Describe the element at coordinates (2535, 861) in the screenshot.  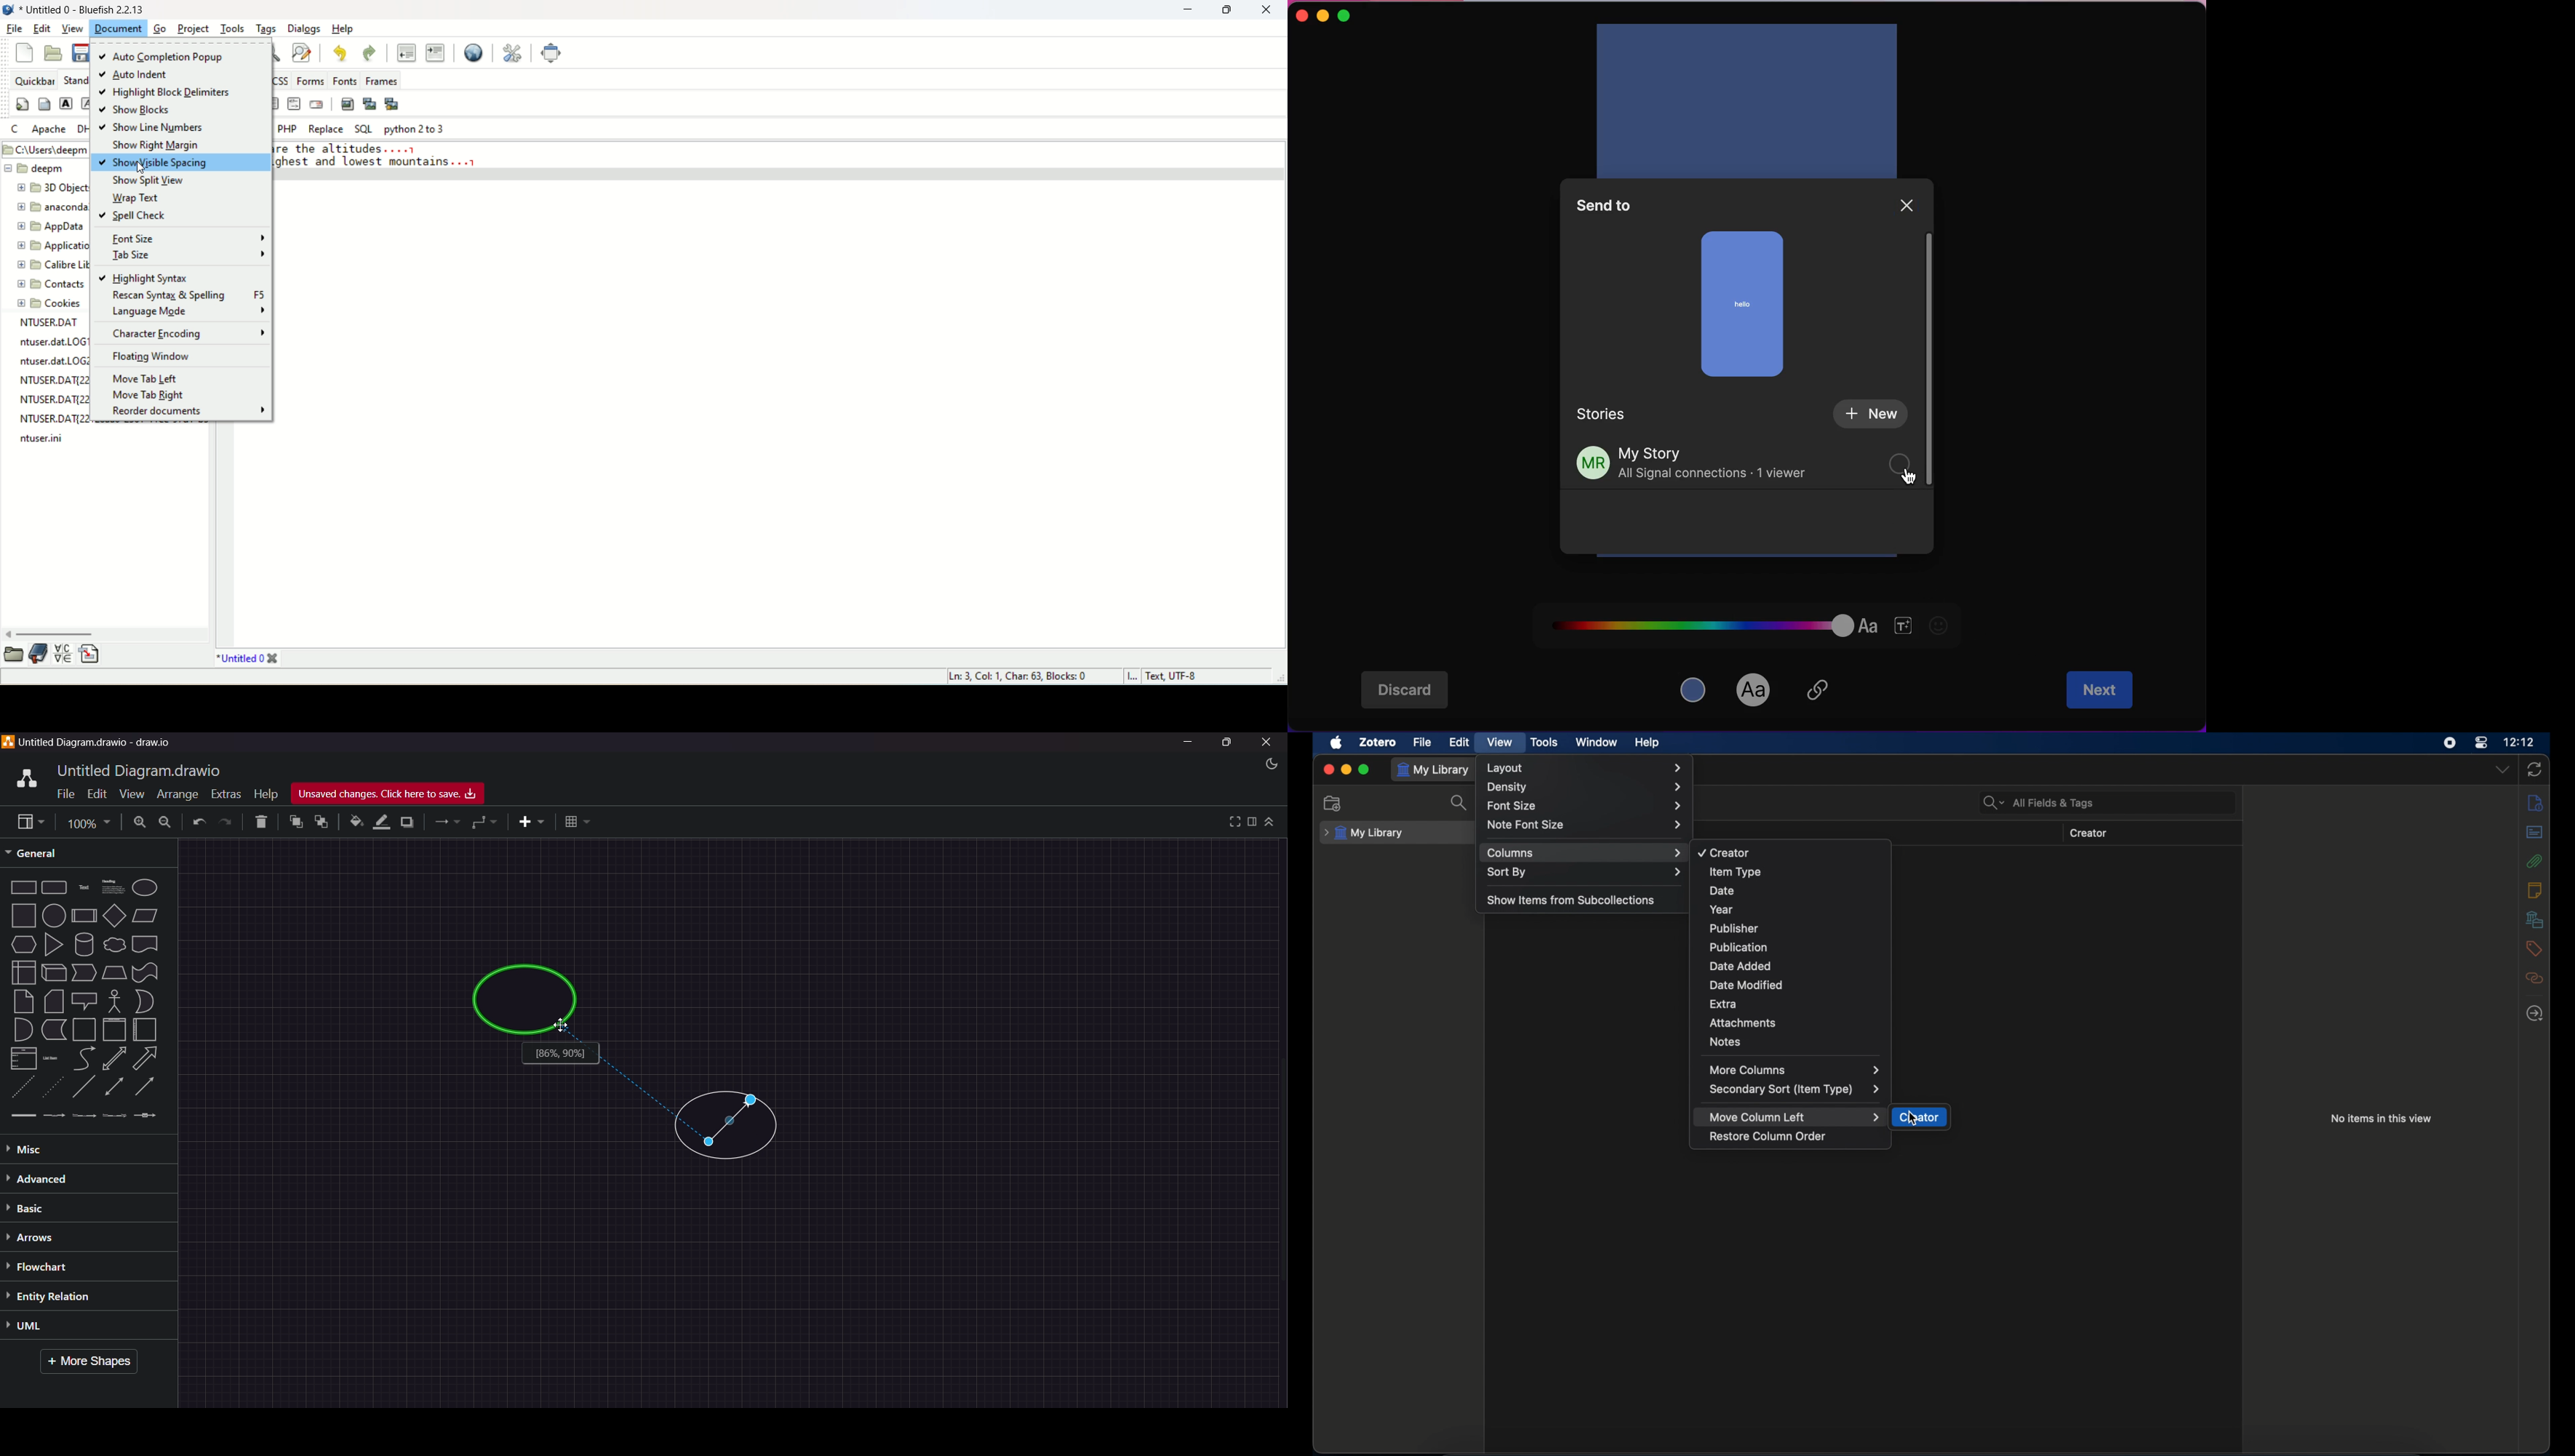
I see `attachments` at that location.